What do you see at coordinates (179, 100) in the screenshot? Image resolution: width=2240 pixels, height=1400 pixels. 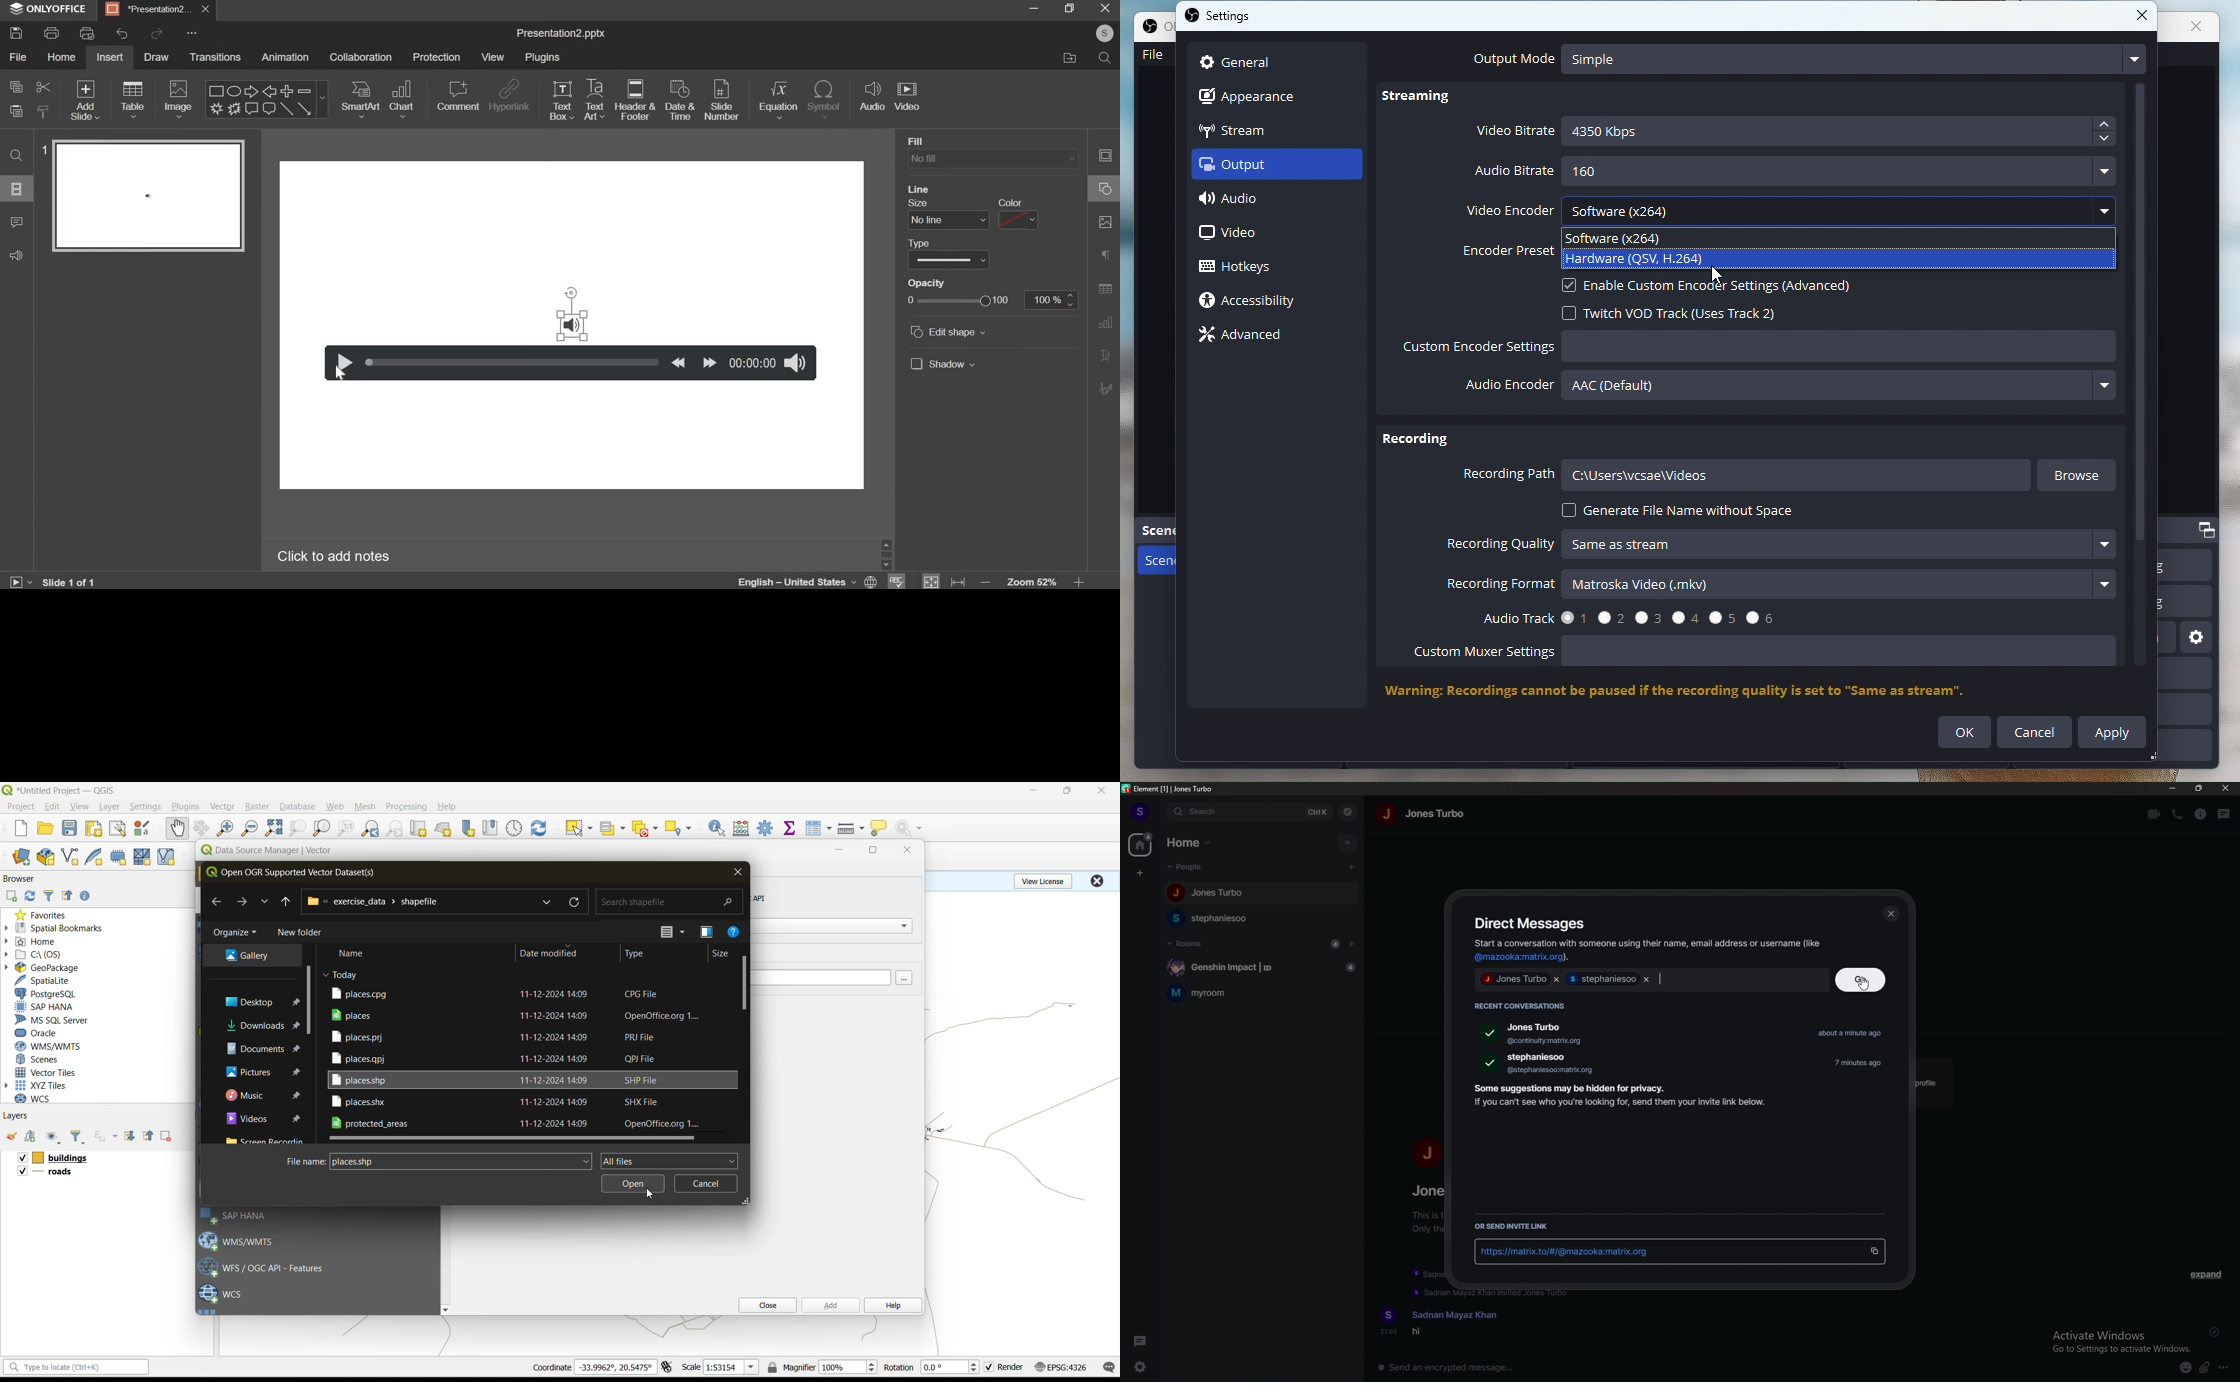 I see `insert image` at bounding box center [179, 100].